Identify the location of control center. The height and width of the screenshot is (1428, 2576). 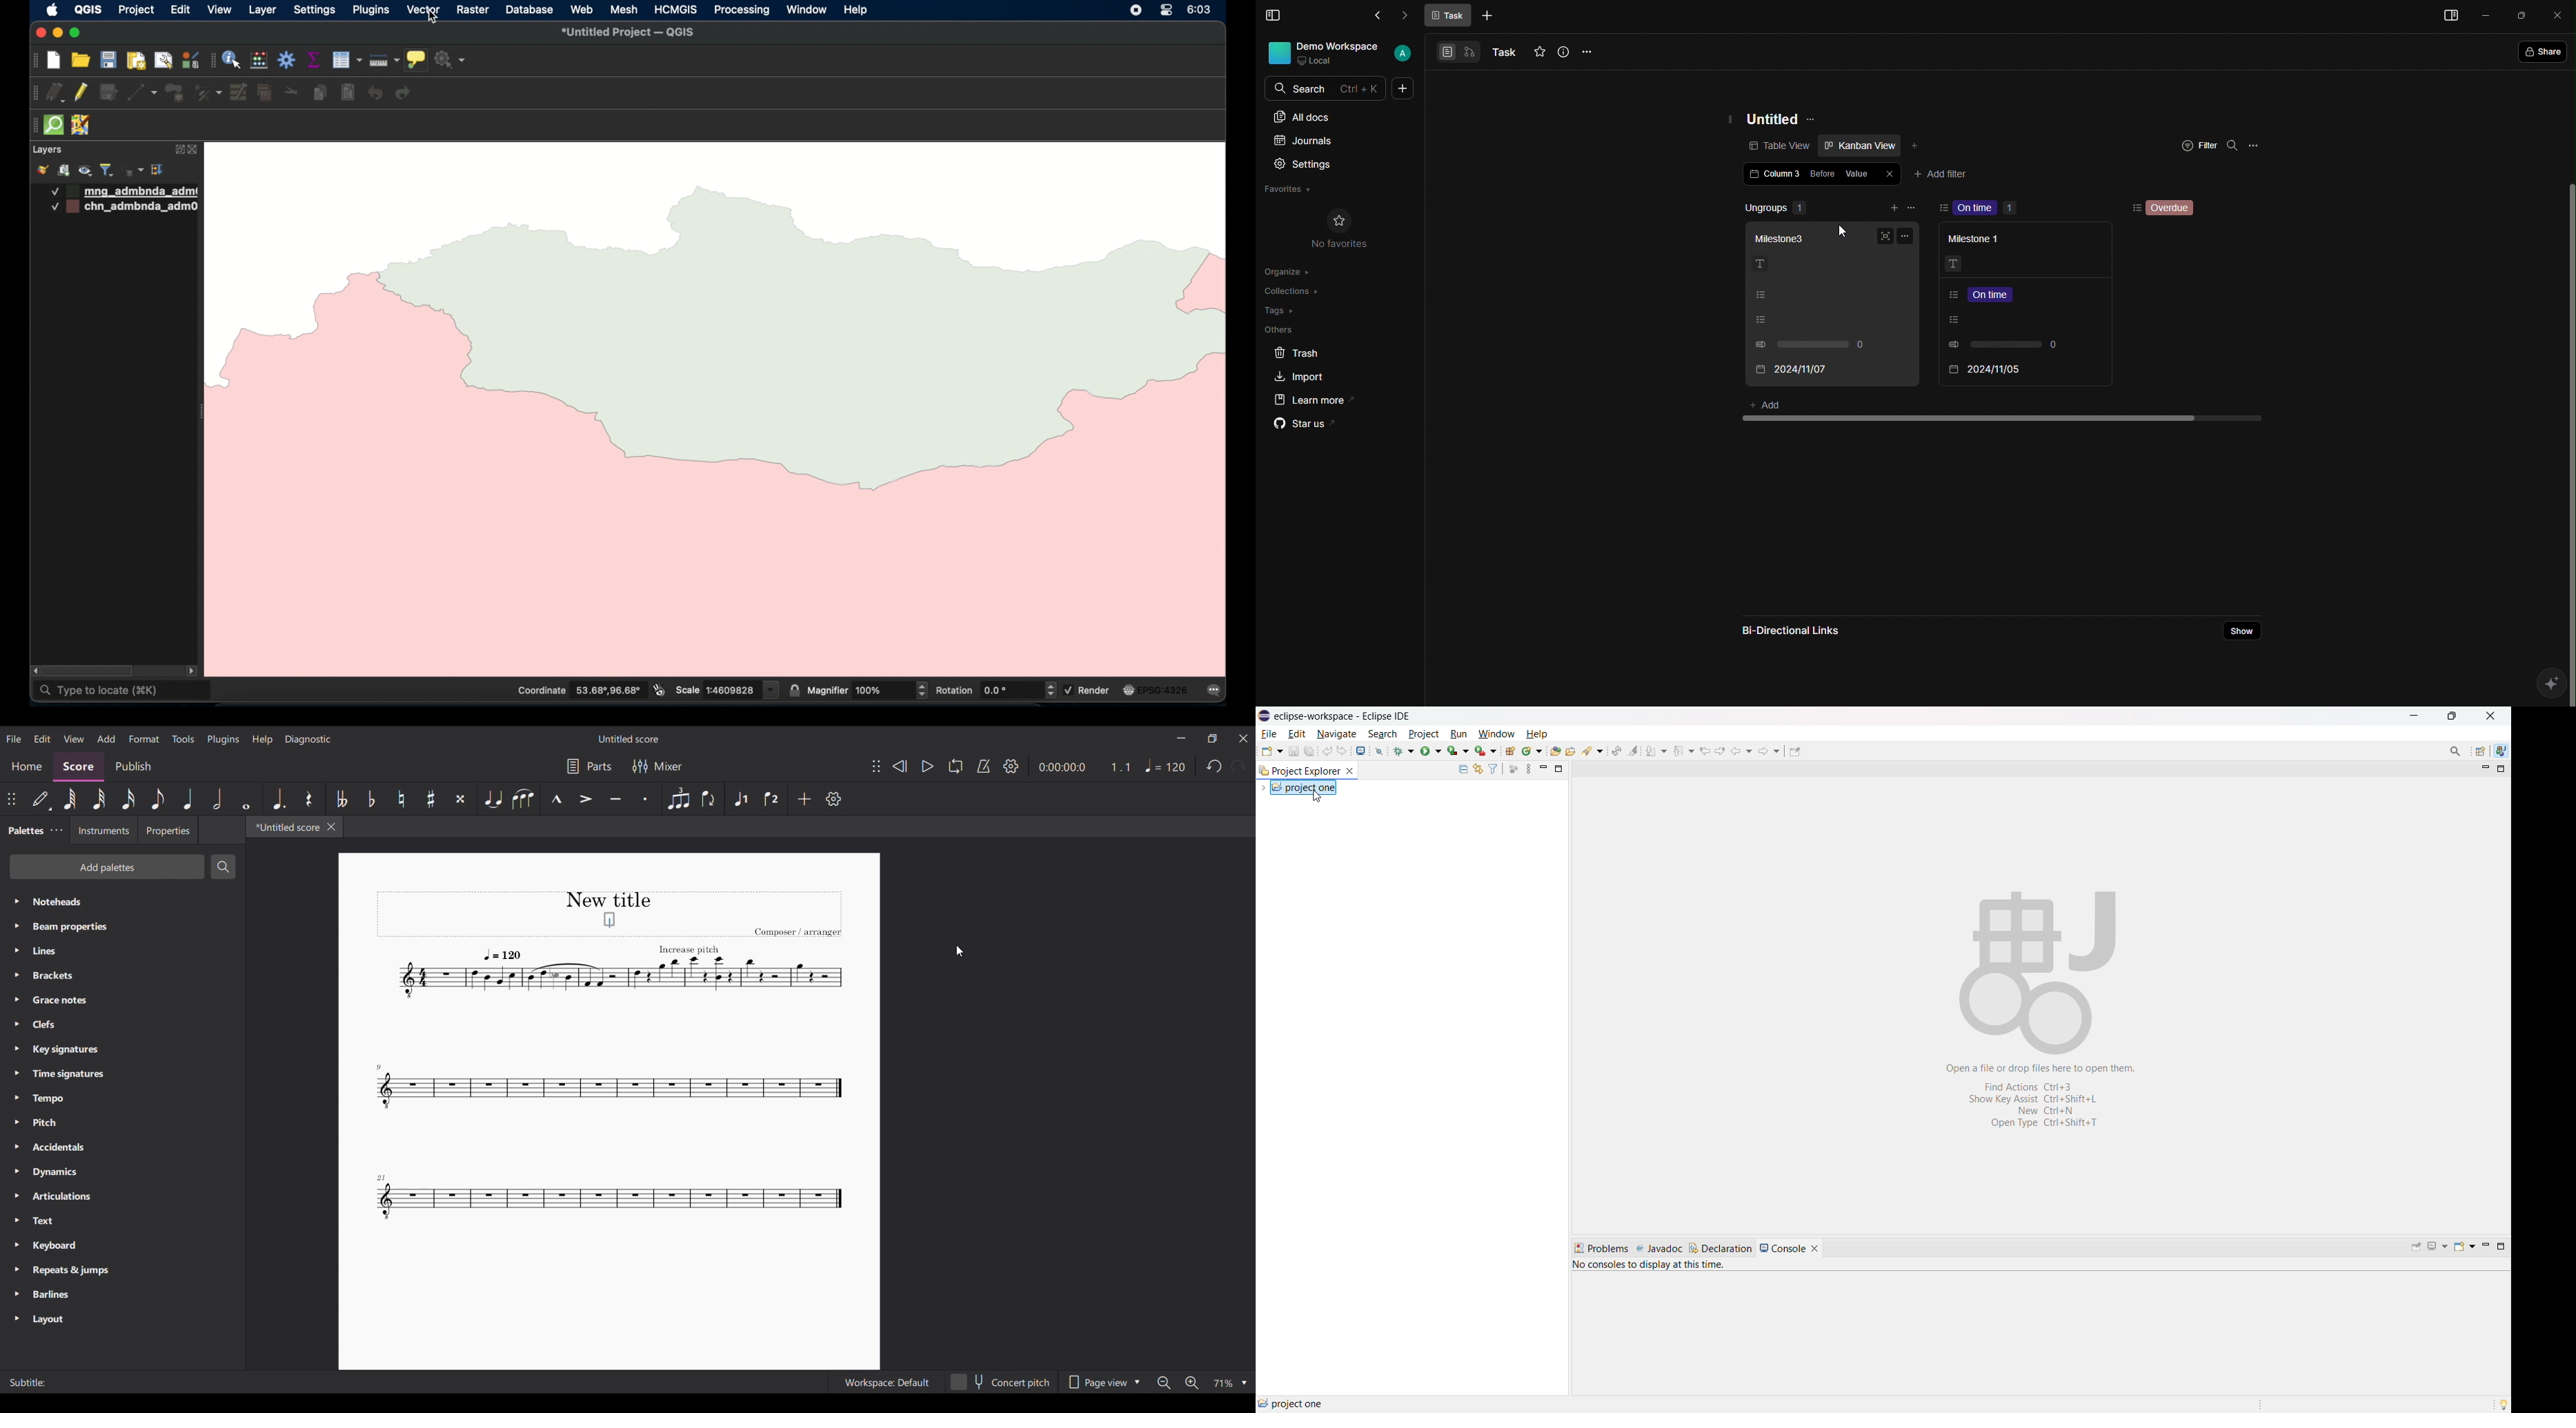
(1166, 10).